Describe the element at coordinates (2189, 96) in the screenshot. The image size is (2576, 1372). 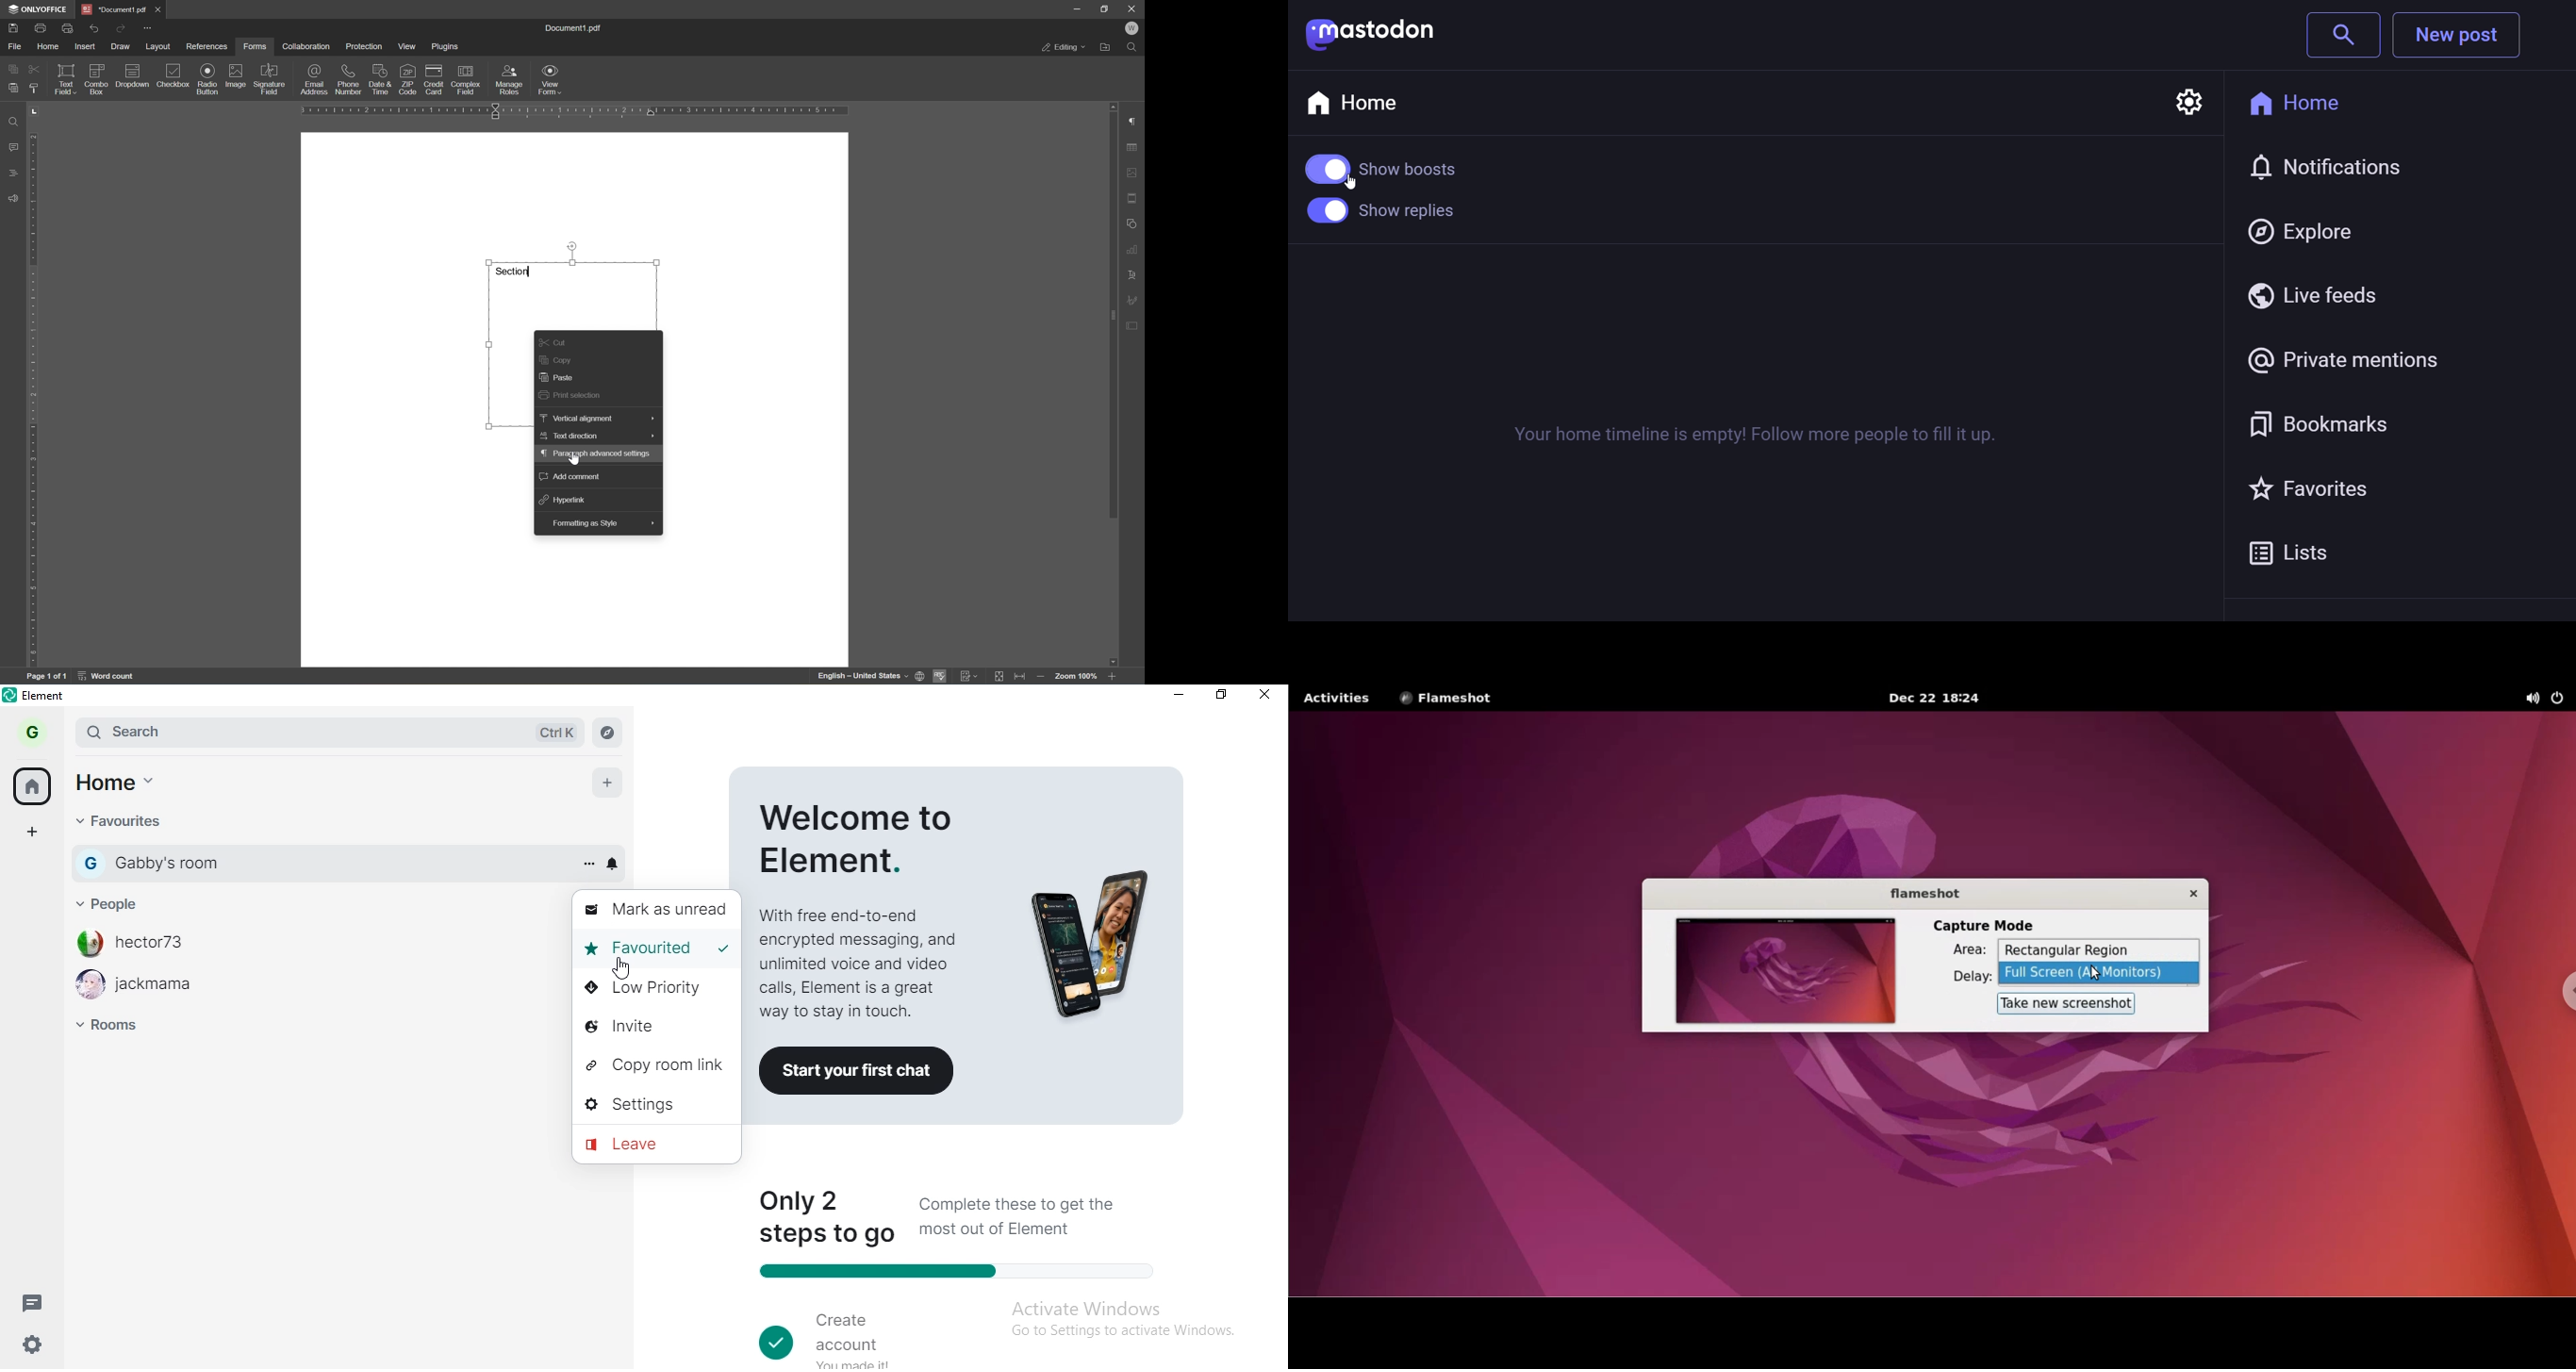
I see `settings` at that location.